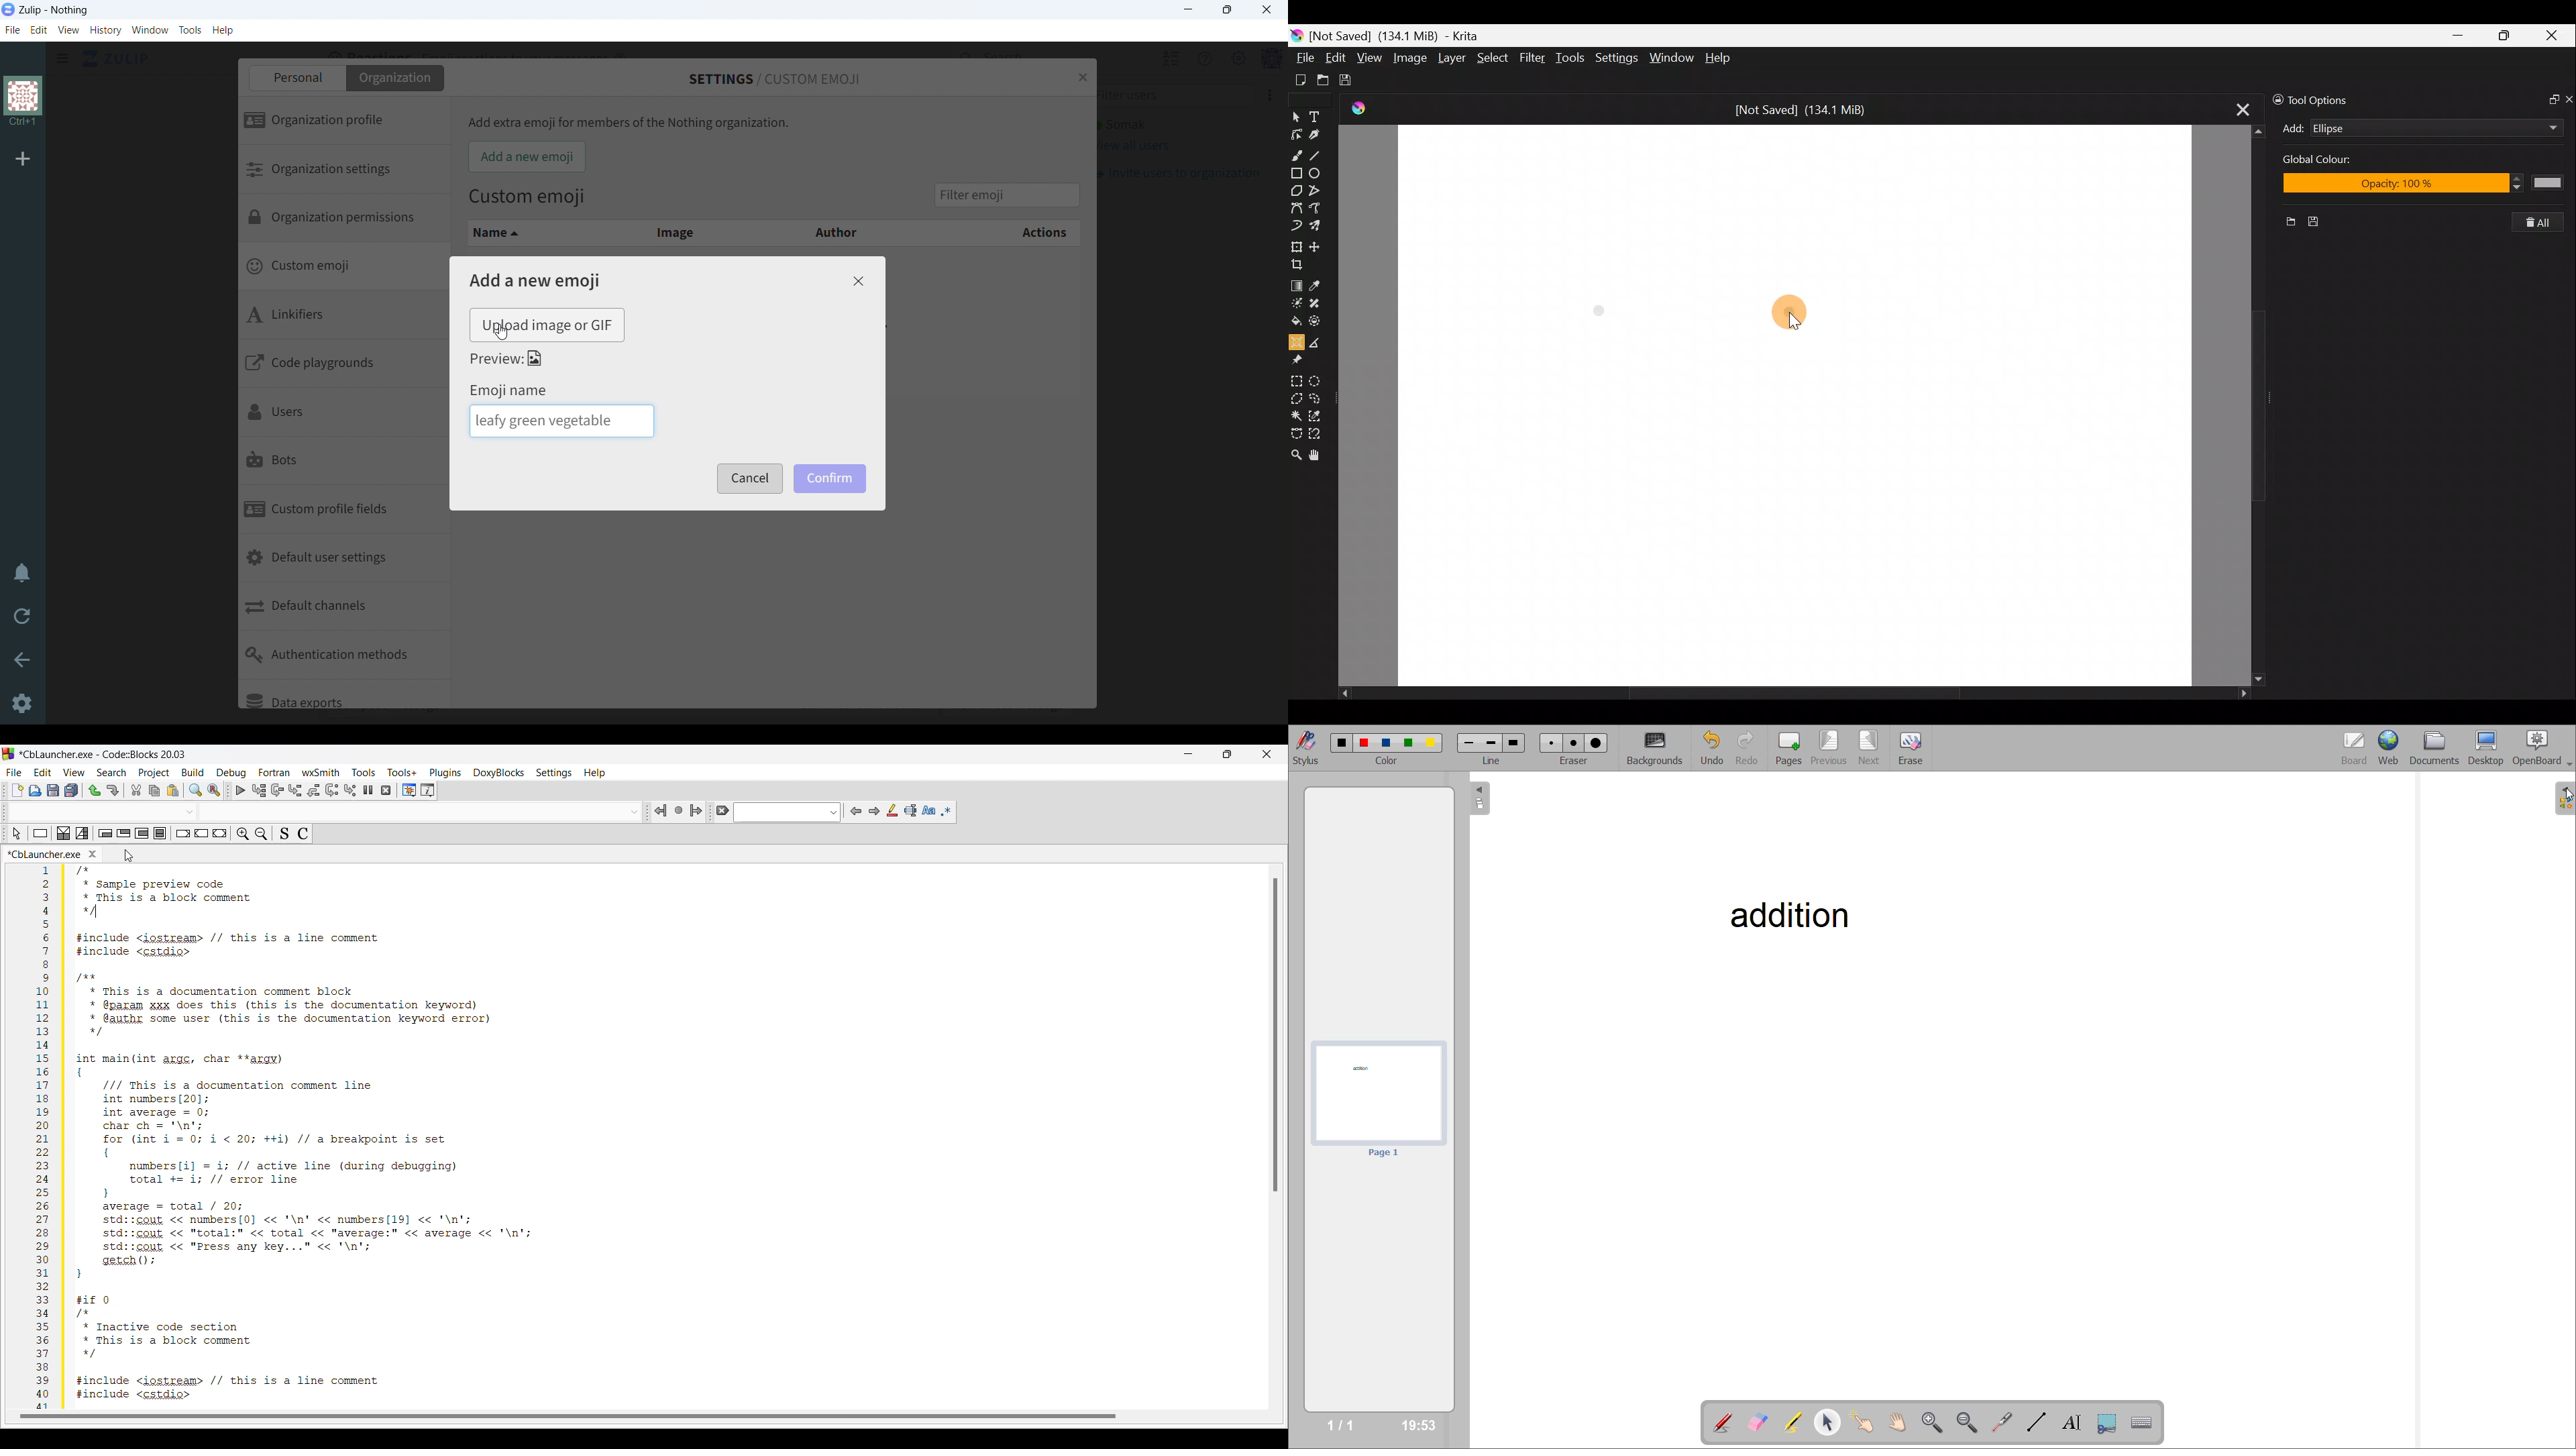 The width and height of the screenshot is (2576, 1456). I want to click on Open existing document, so click(1321, 78).